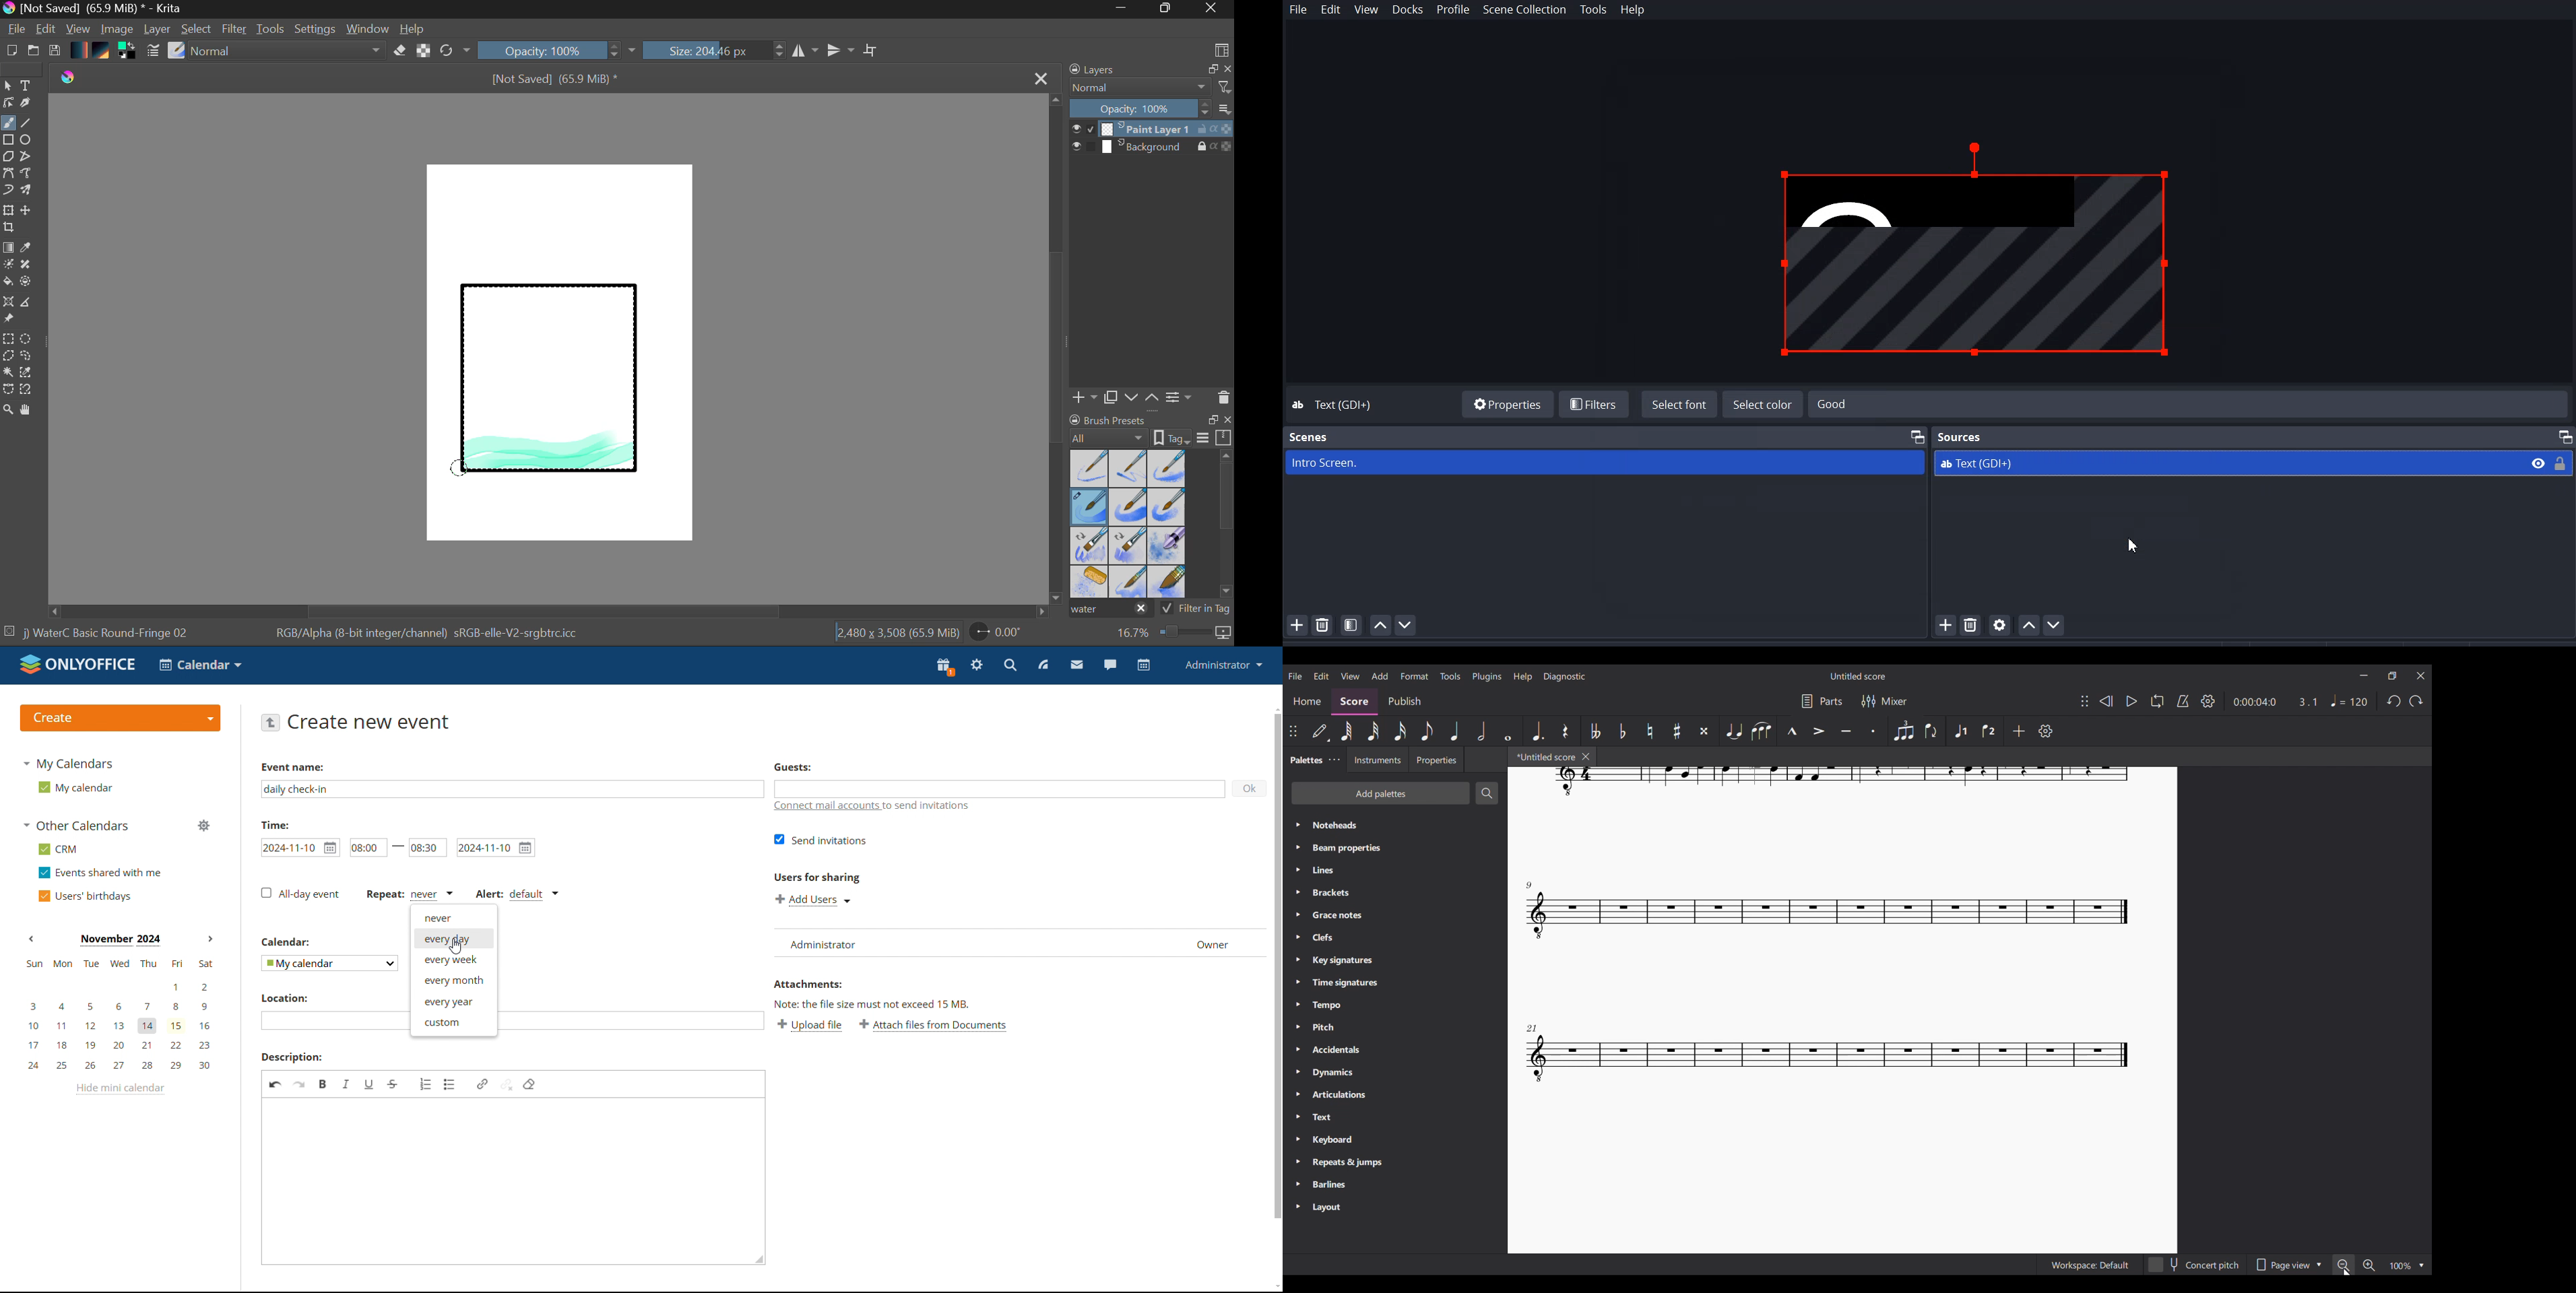 The image size is (2576, 1316). I want to click on Rewind, so click(2107, 702).